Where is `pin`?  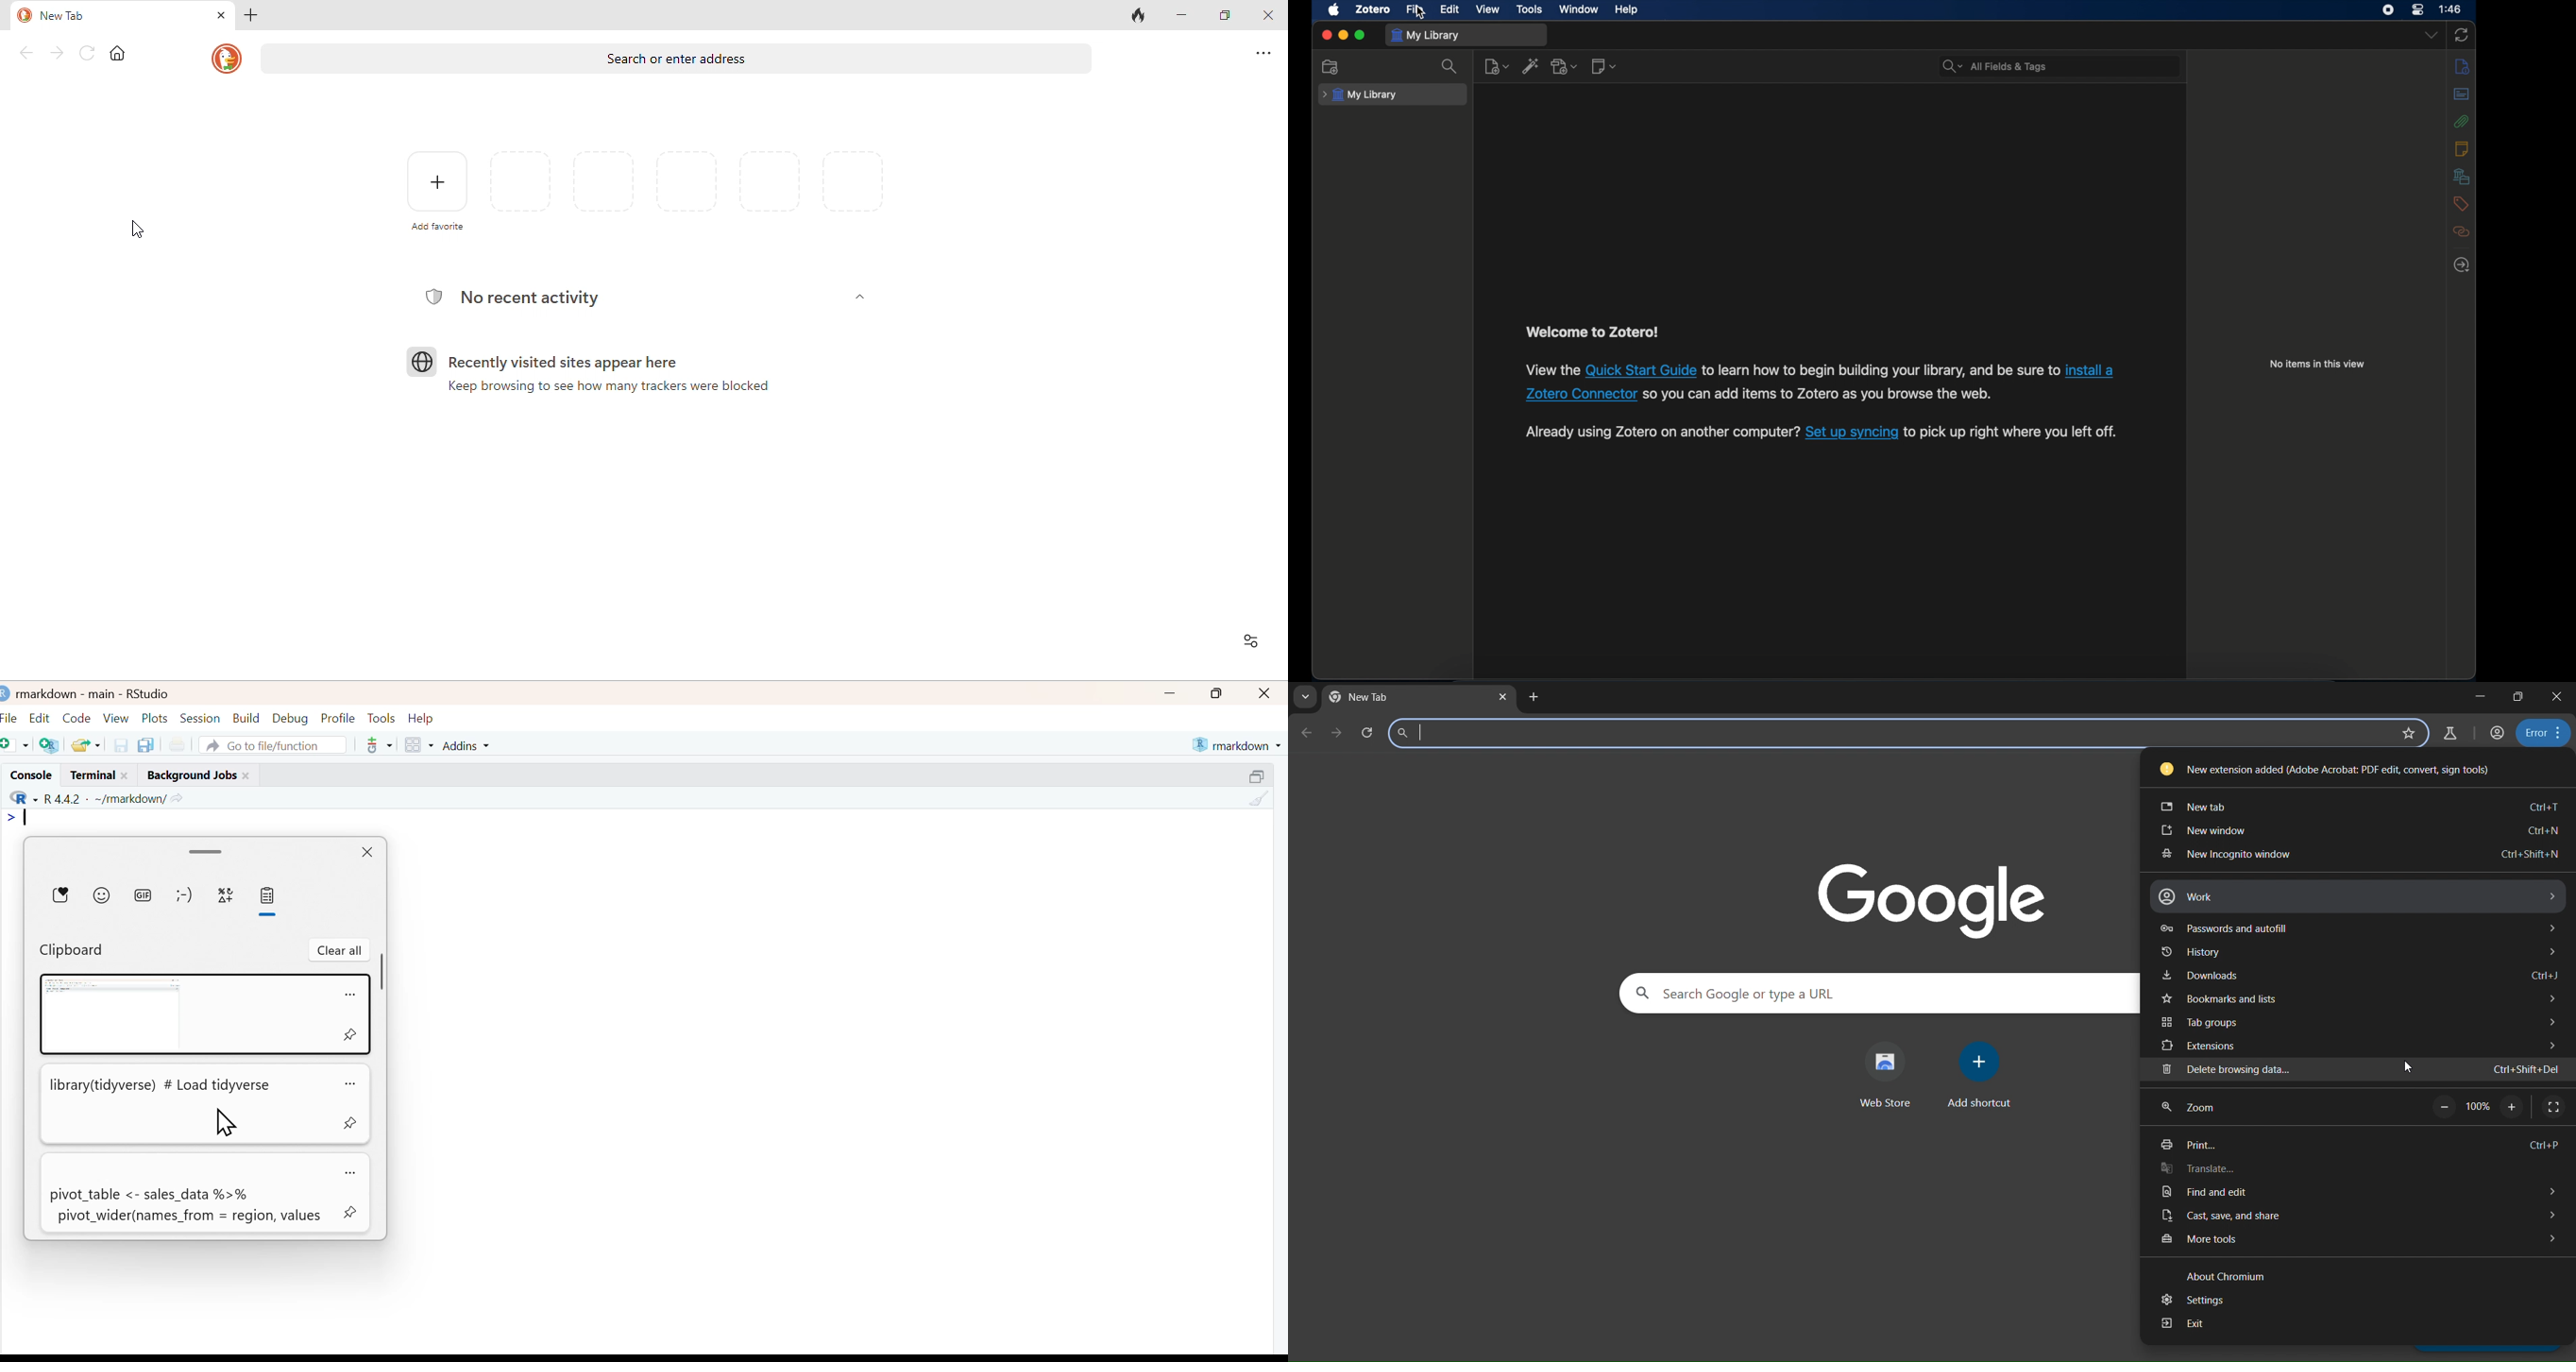
pin is located at coordinates (351, 1033).